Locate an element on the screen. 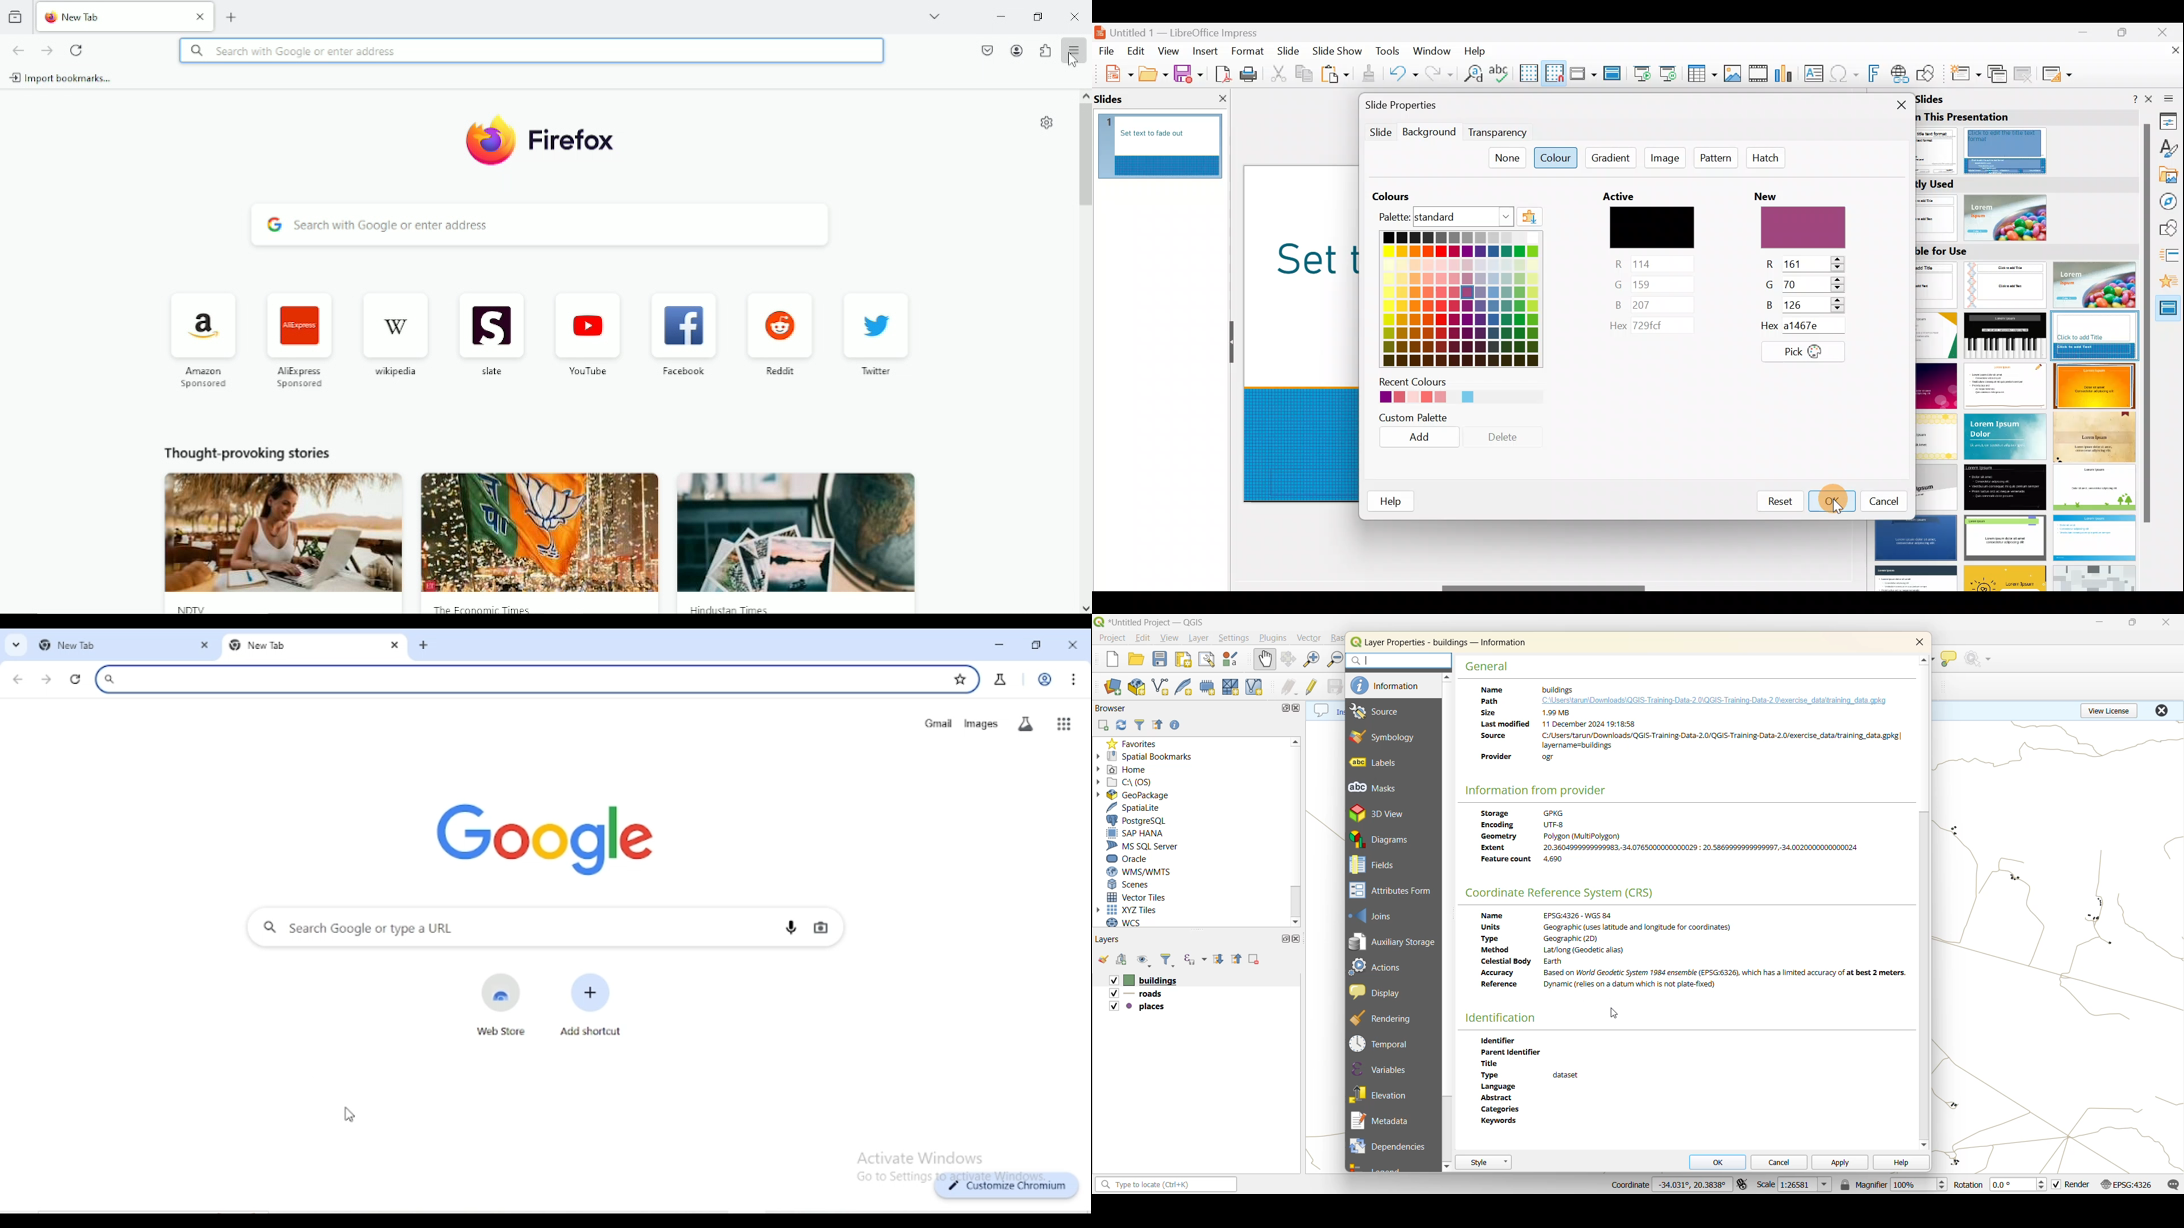  slate is located at coordinates (489, 378).